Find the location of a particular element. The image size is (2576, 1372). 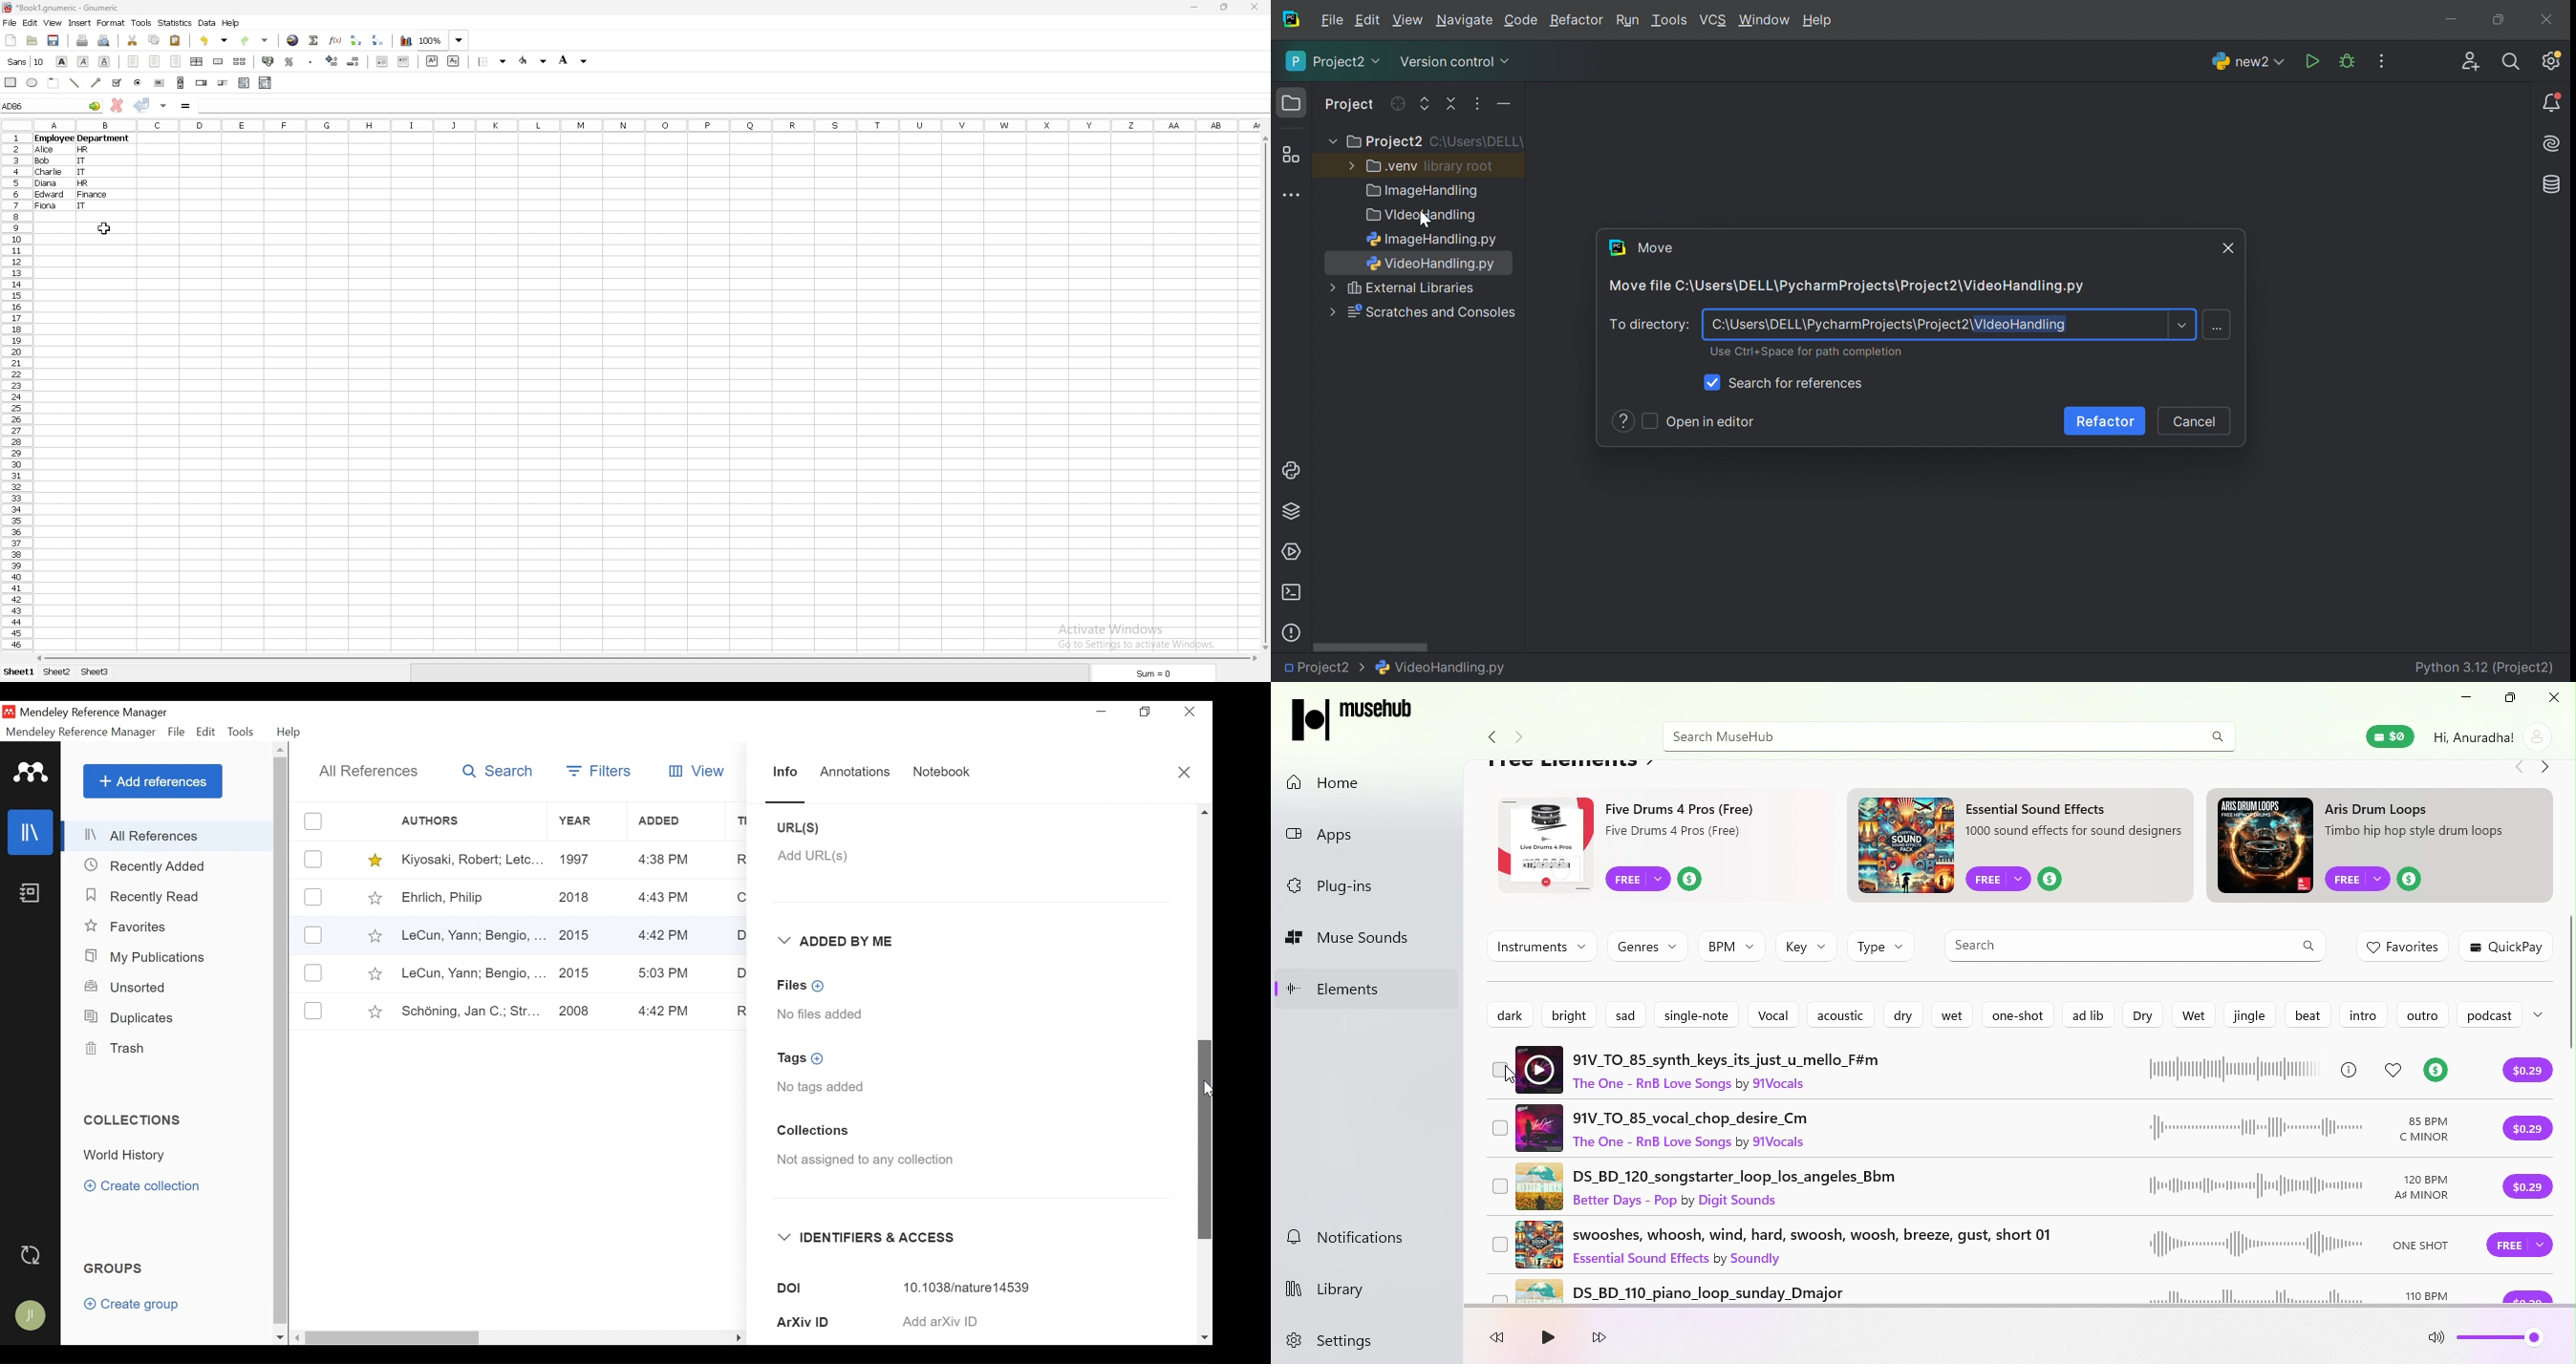

Vocal is located at coordinates (1772, 1014).